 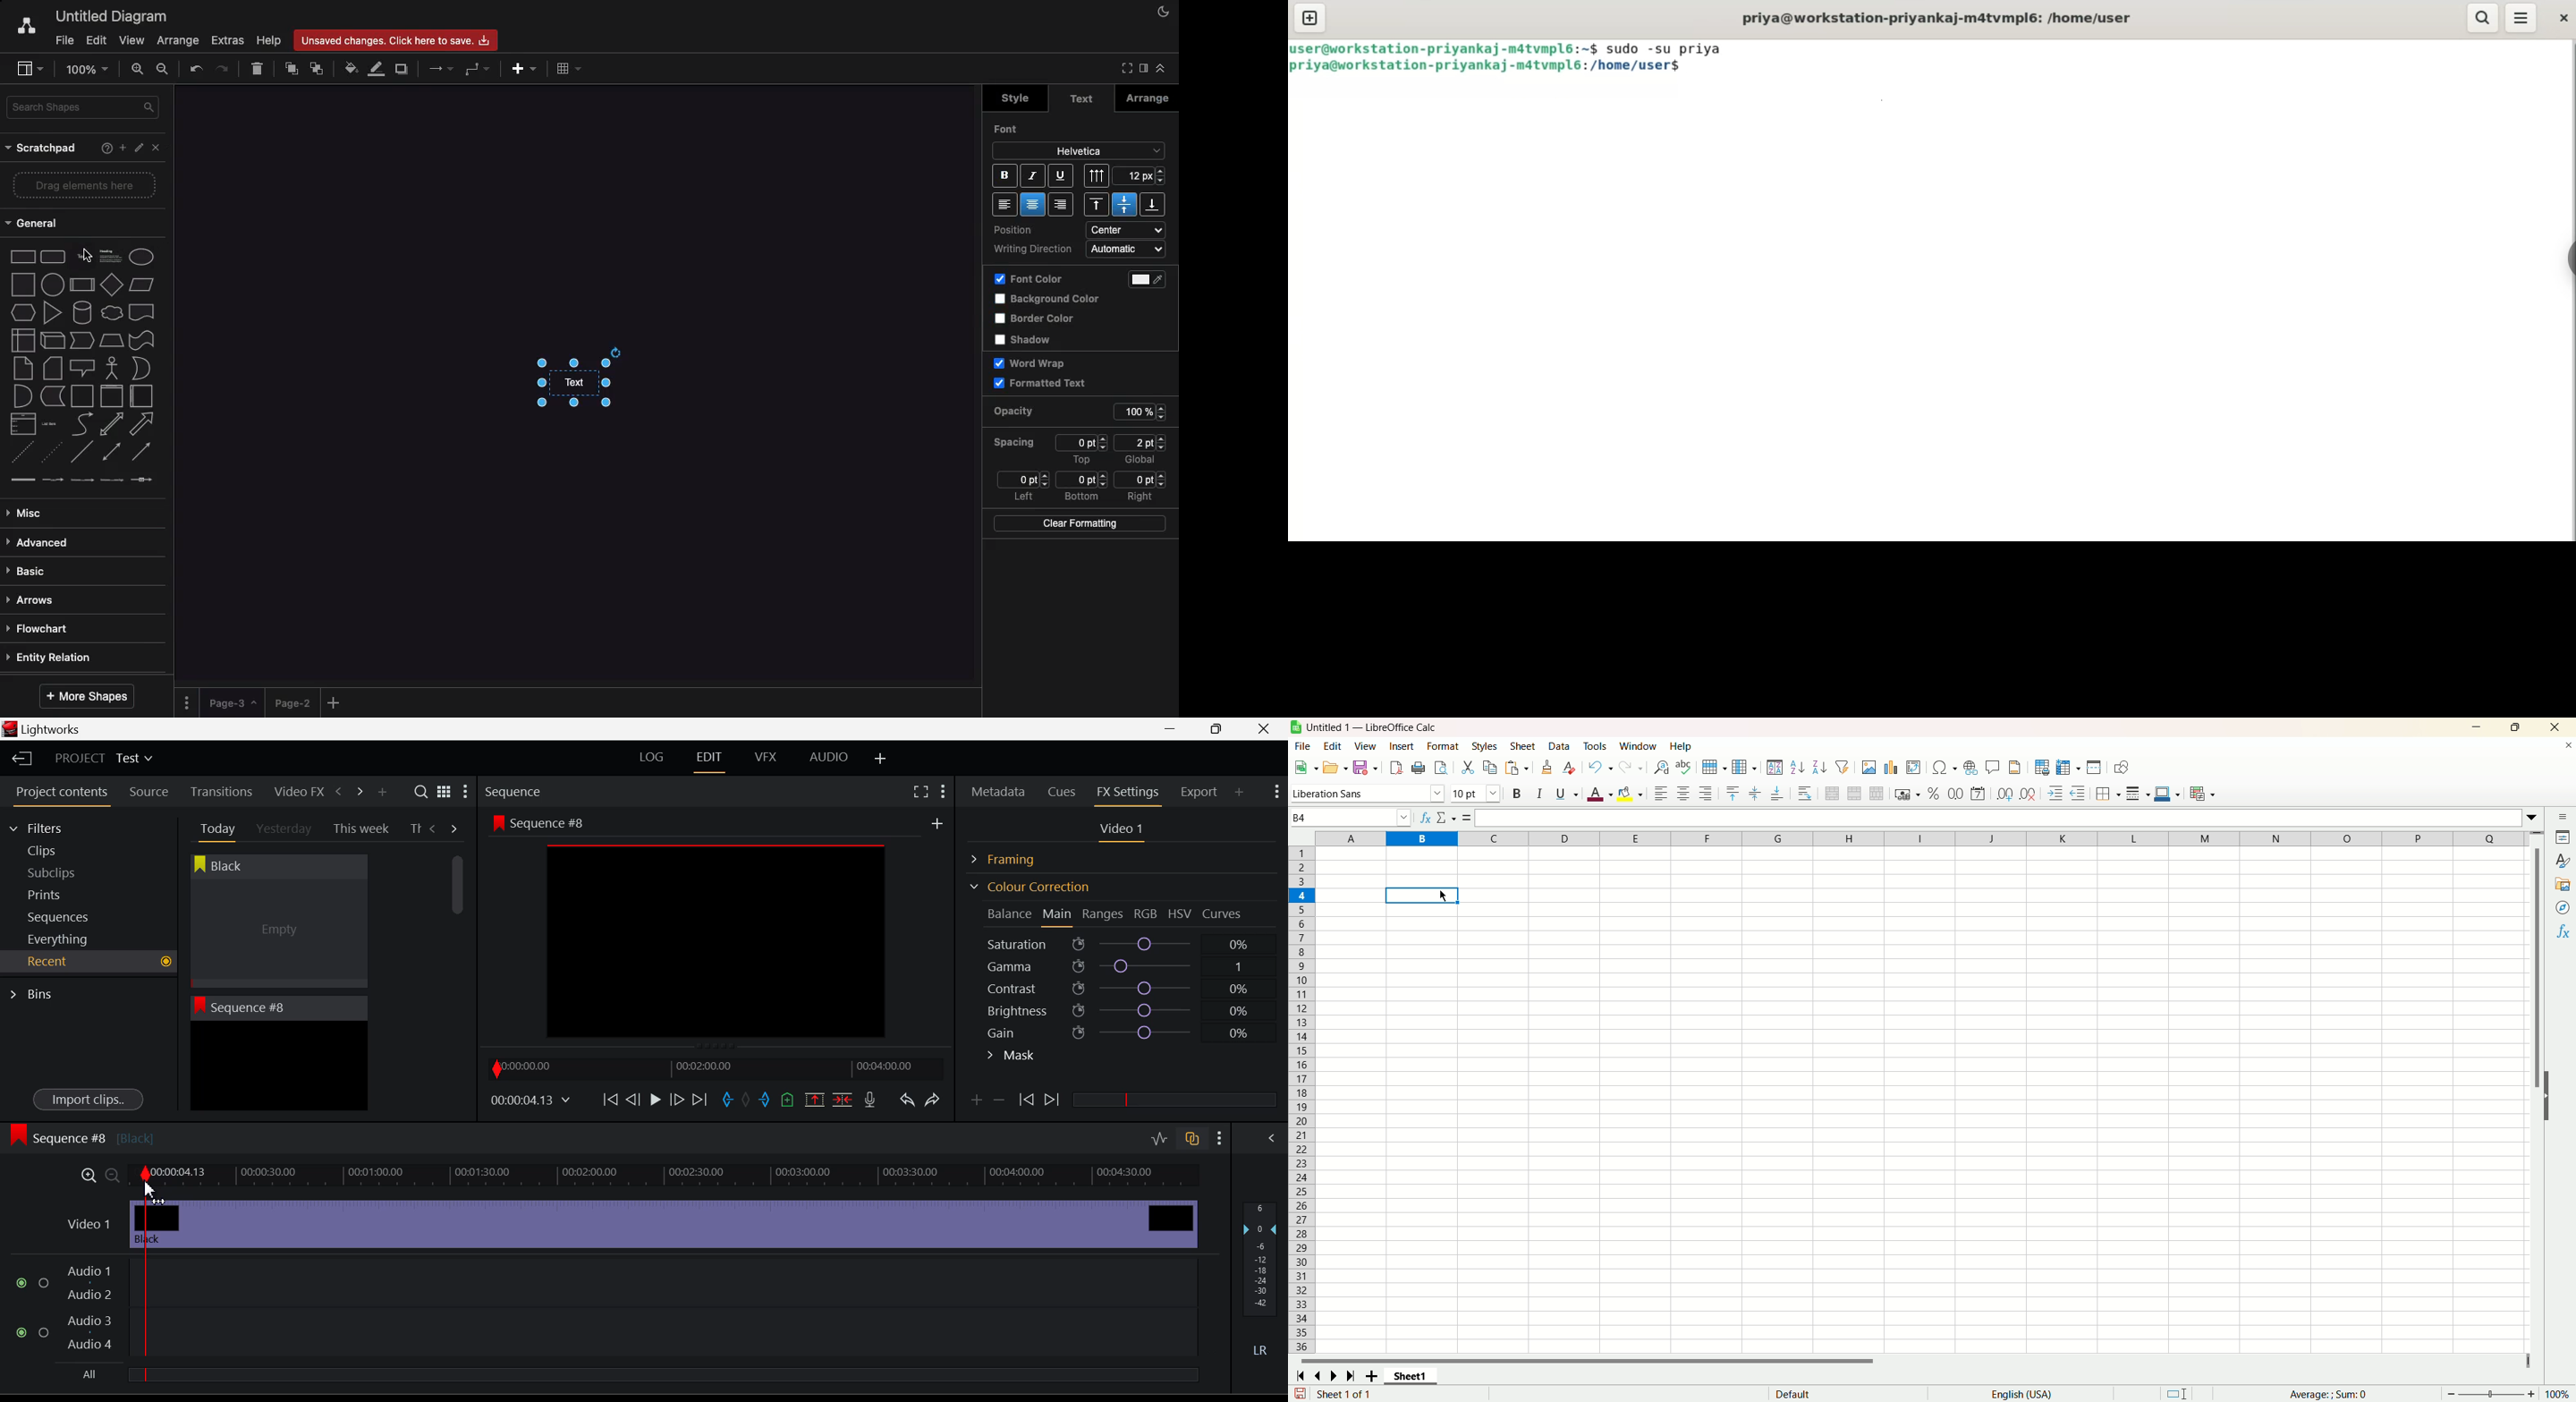 I want to click on Name box, so click(x=1350, y=817).